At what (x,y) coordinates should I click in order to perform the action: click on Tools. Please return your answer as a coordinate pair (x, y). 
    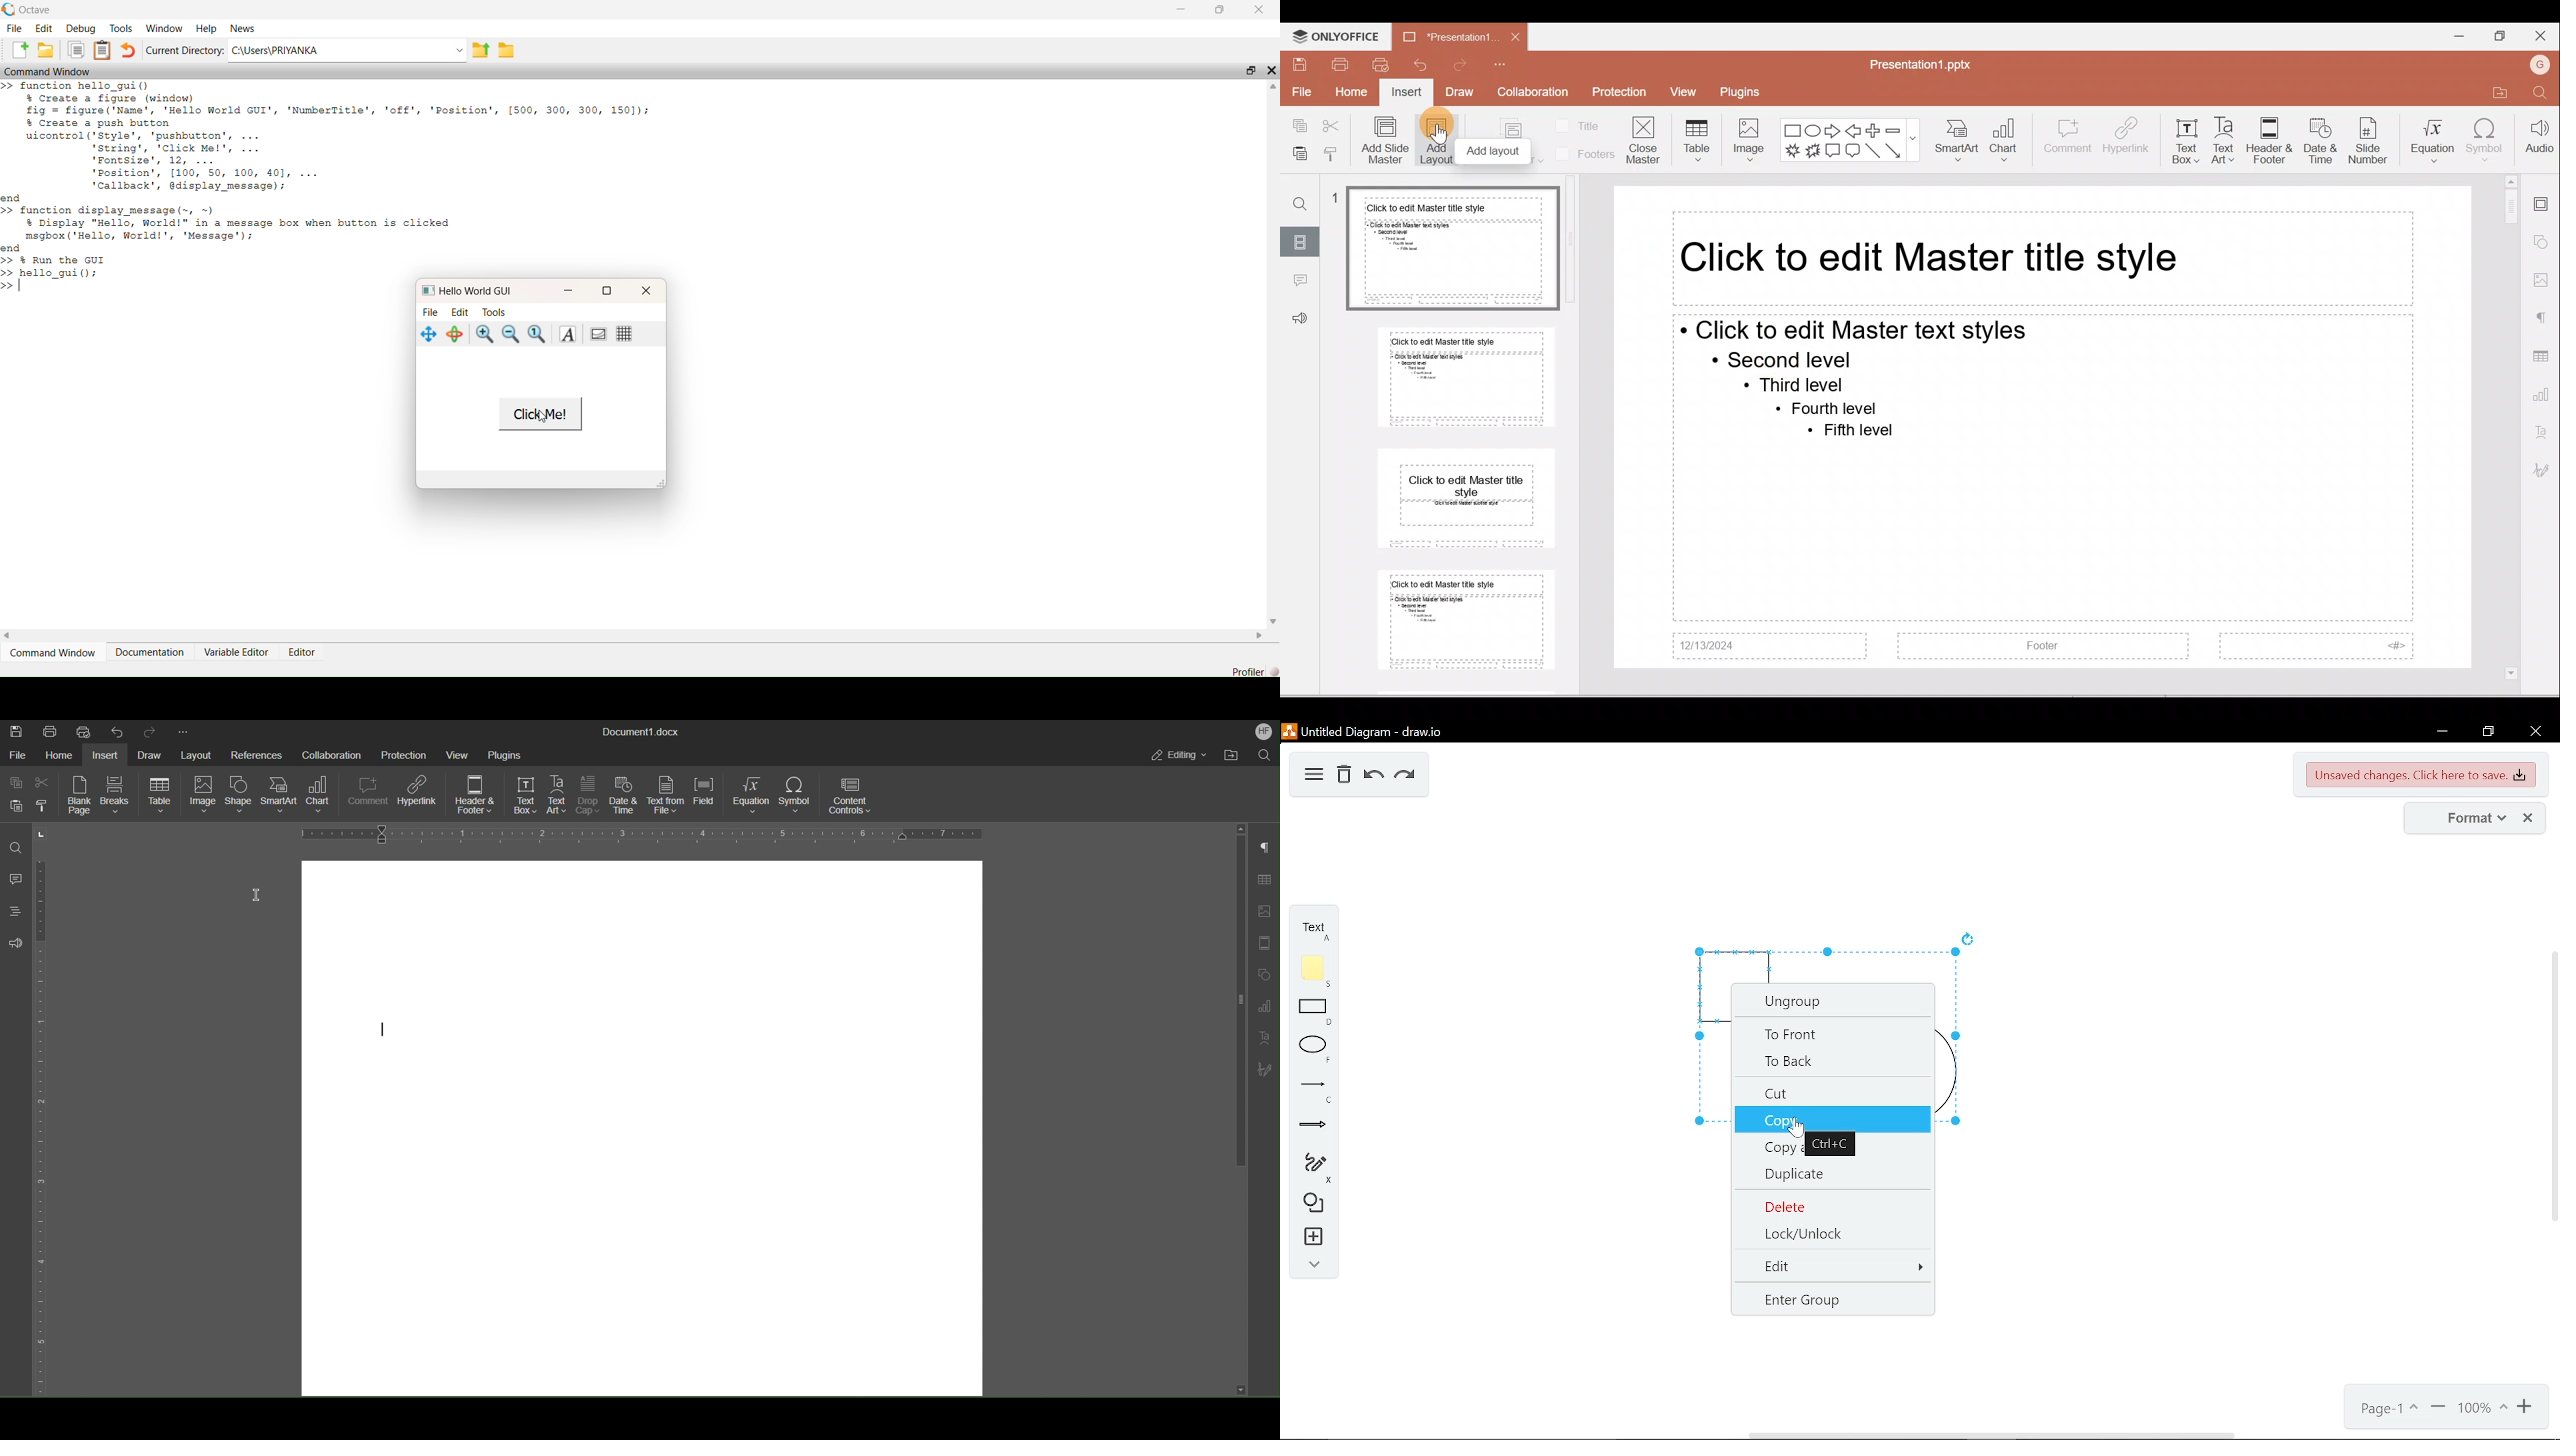
    Looking at the image, I should click on (498, 311).